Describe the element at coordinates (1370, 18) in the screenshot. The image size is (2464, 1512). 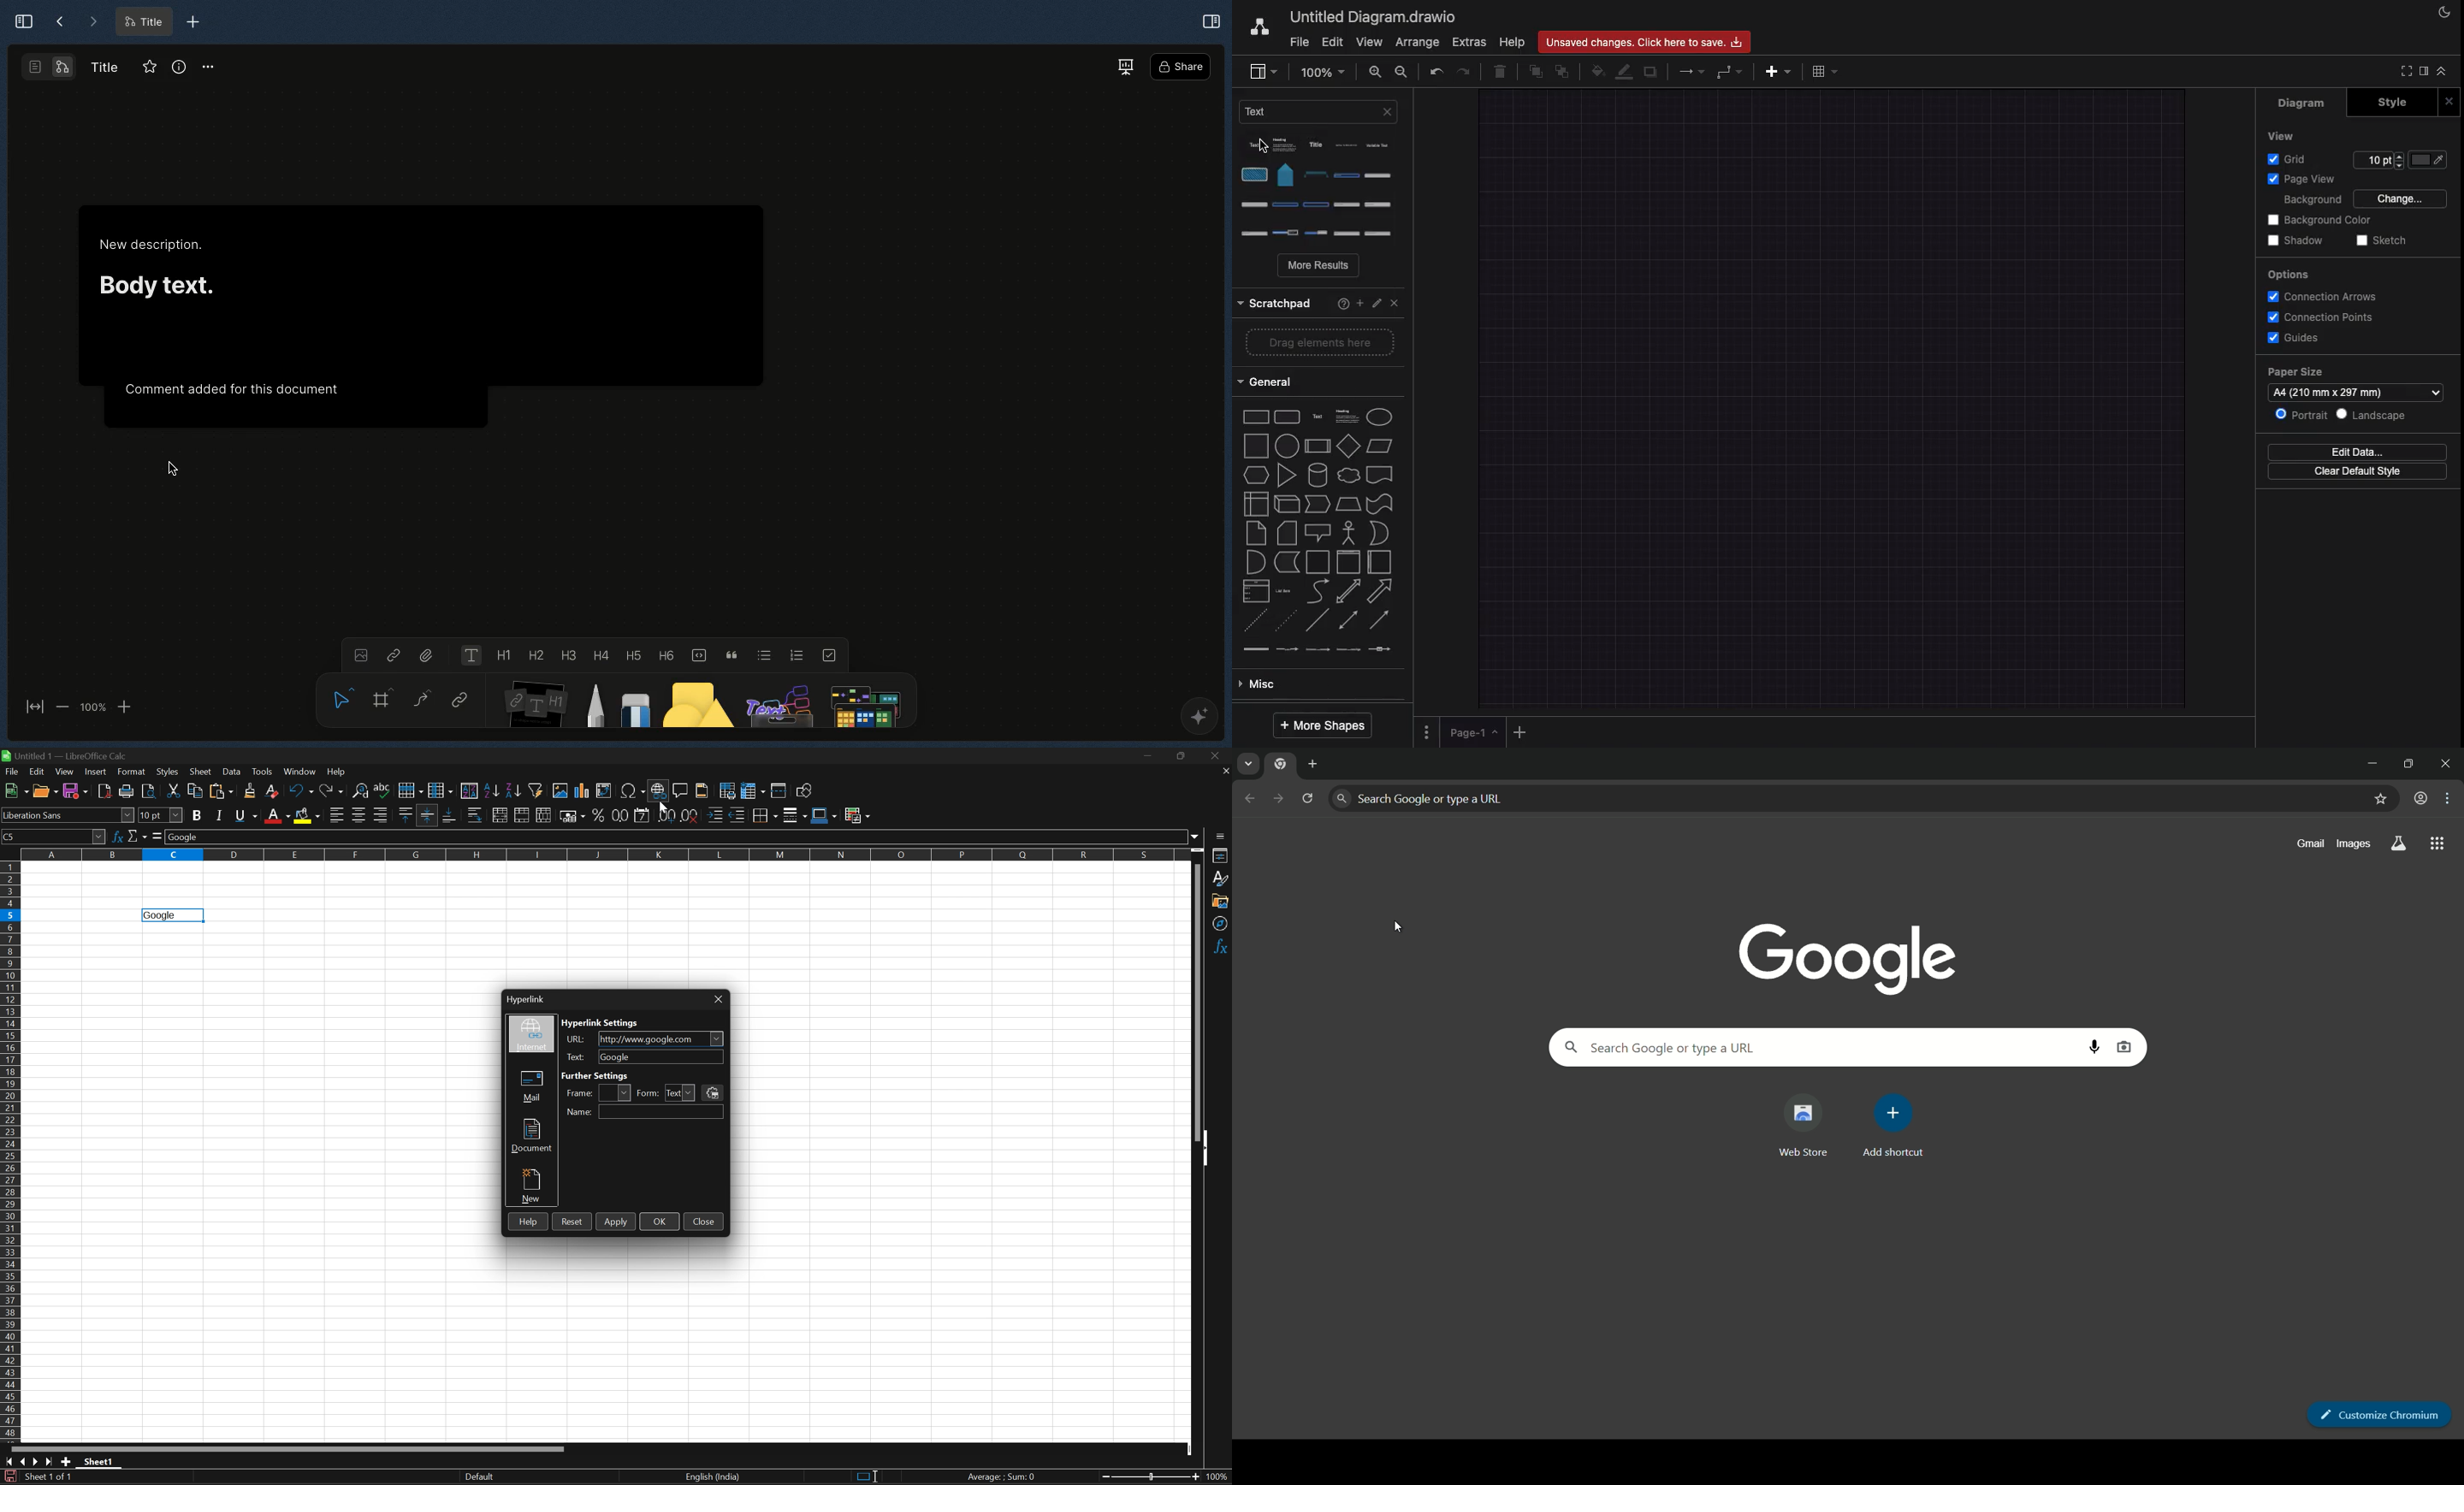
I see `Untitled` at that location.